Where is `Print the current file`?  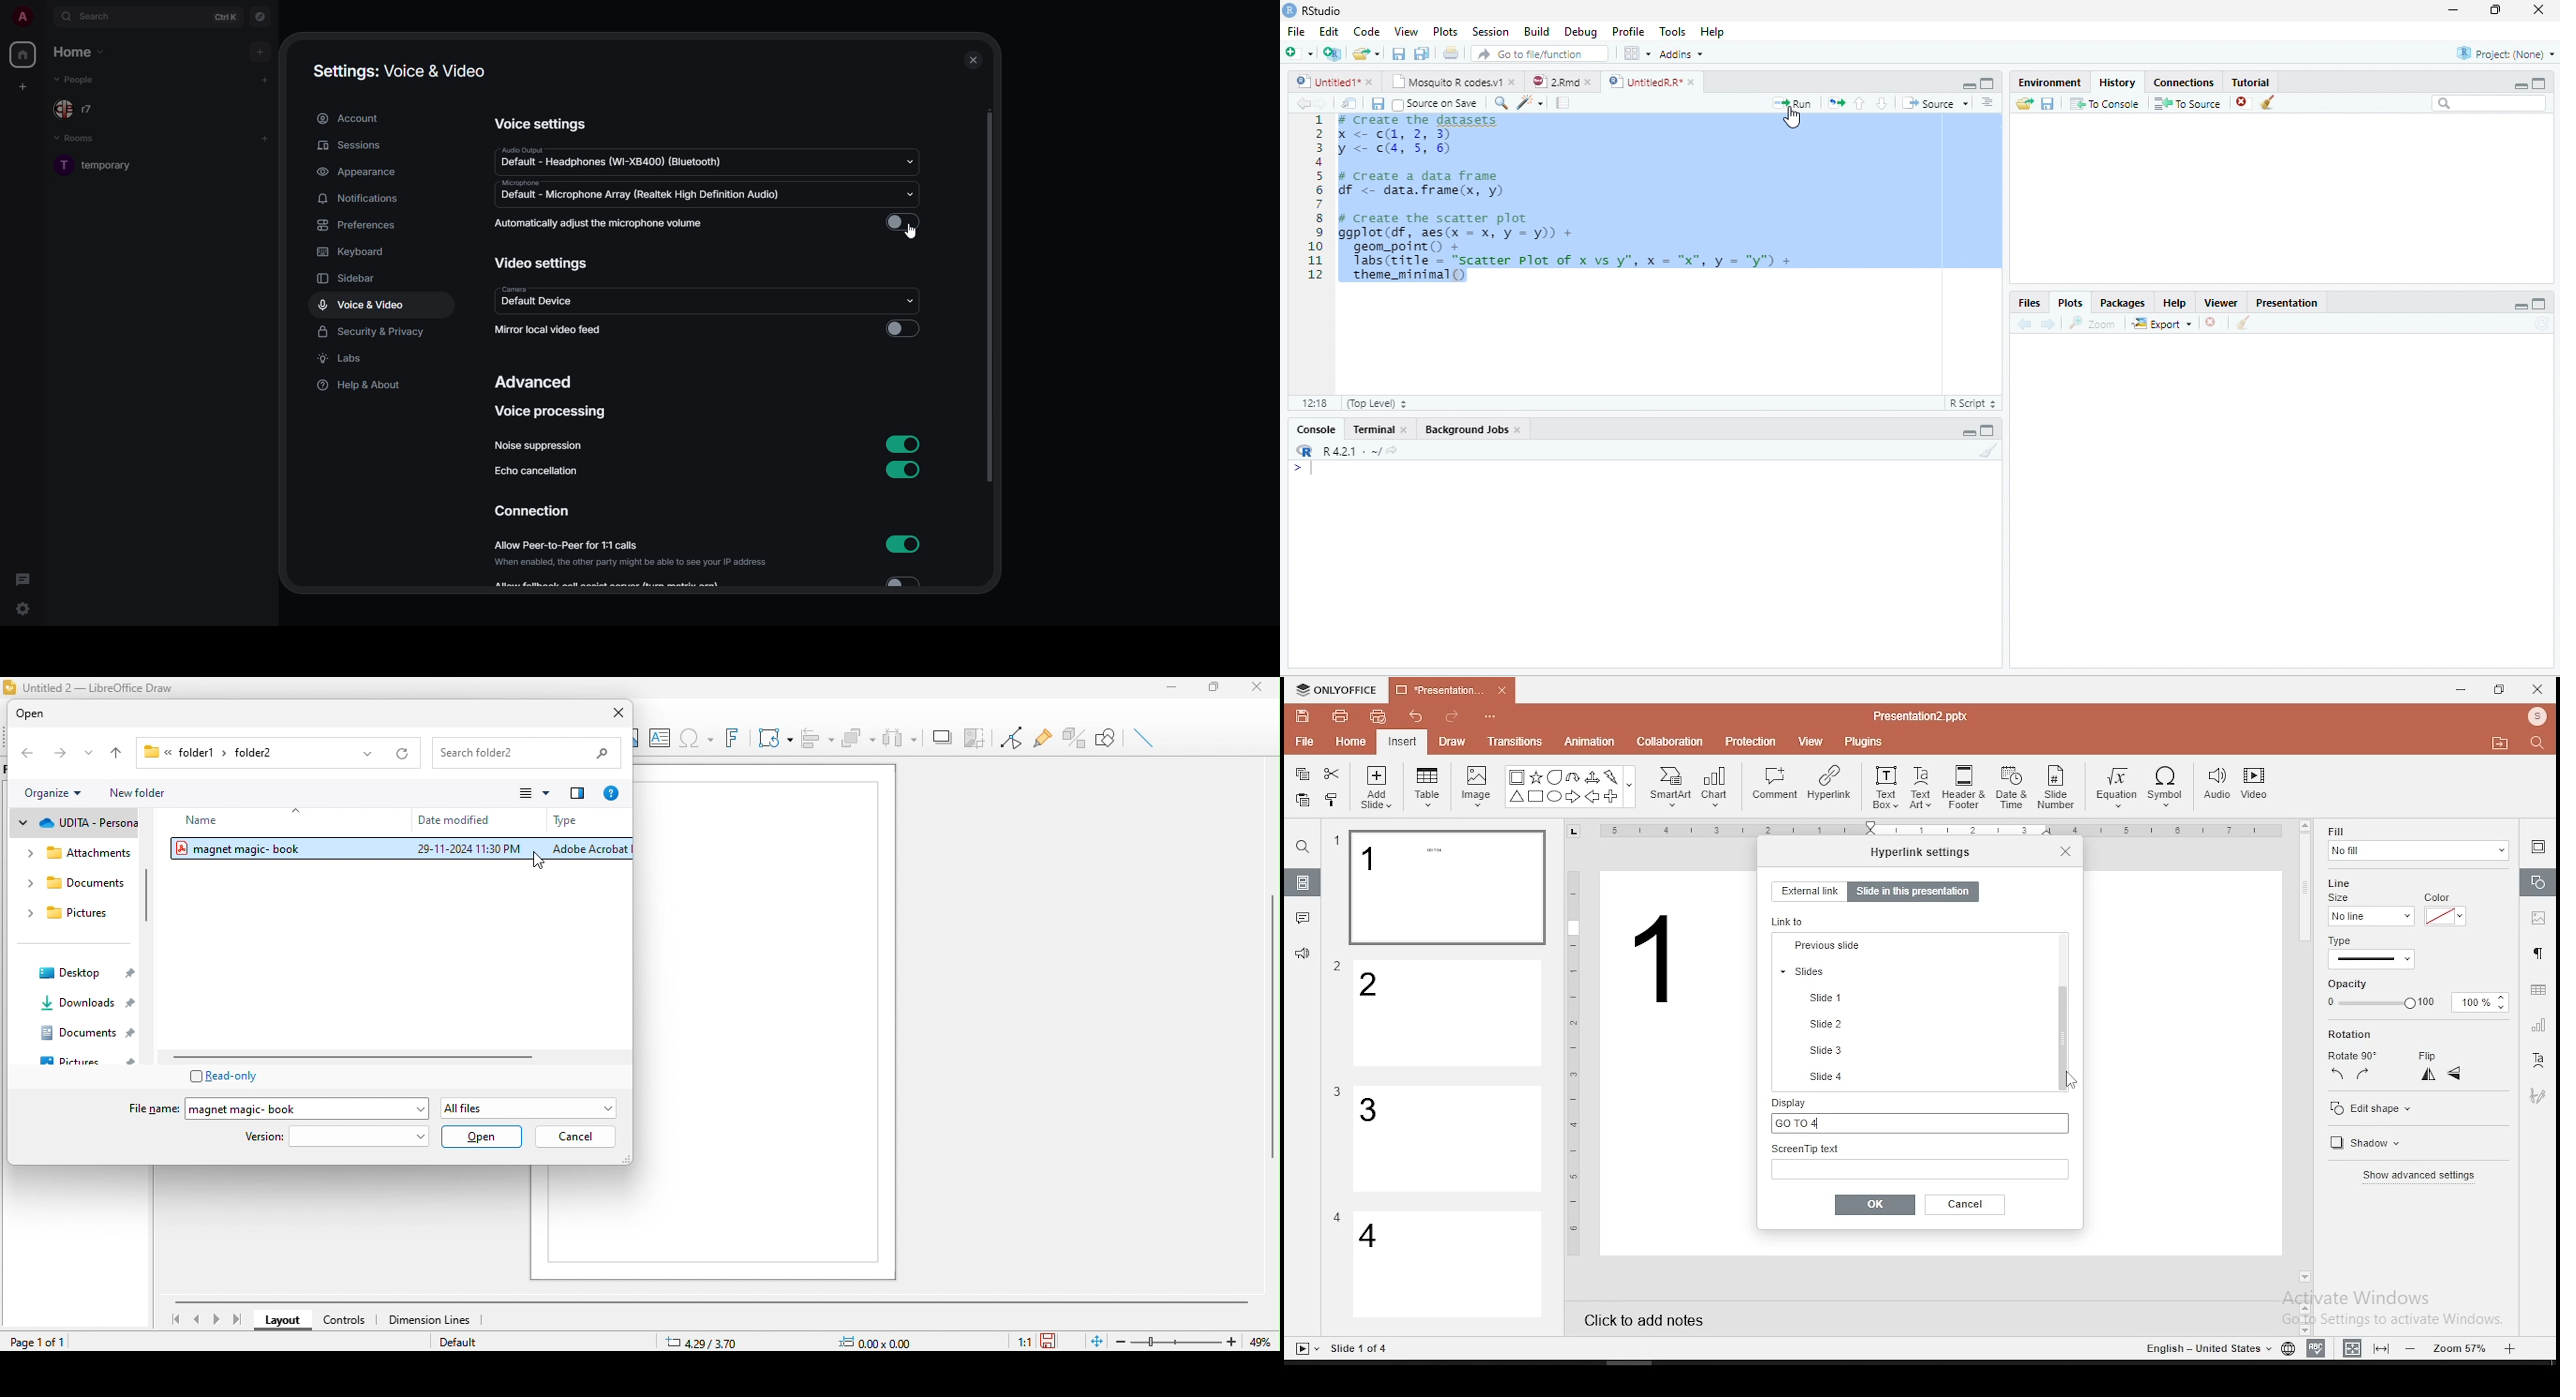
Print the current file is located at coordinates (1451, 53).